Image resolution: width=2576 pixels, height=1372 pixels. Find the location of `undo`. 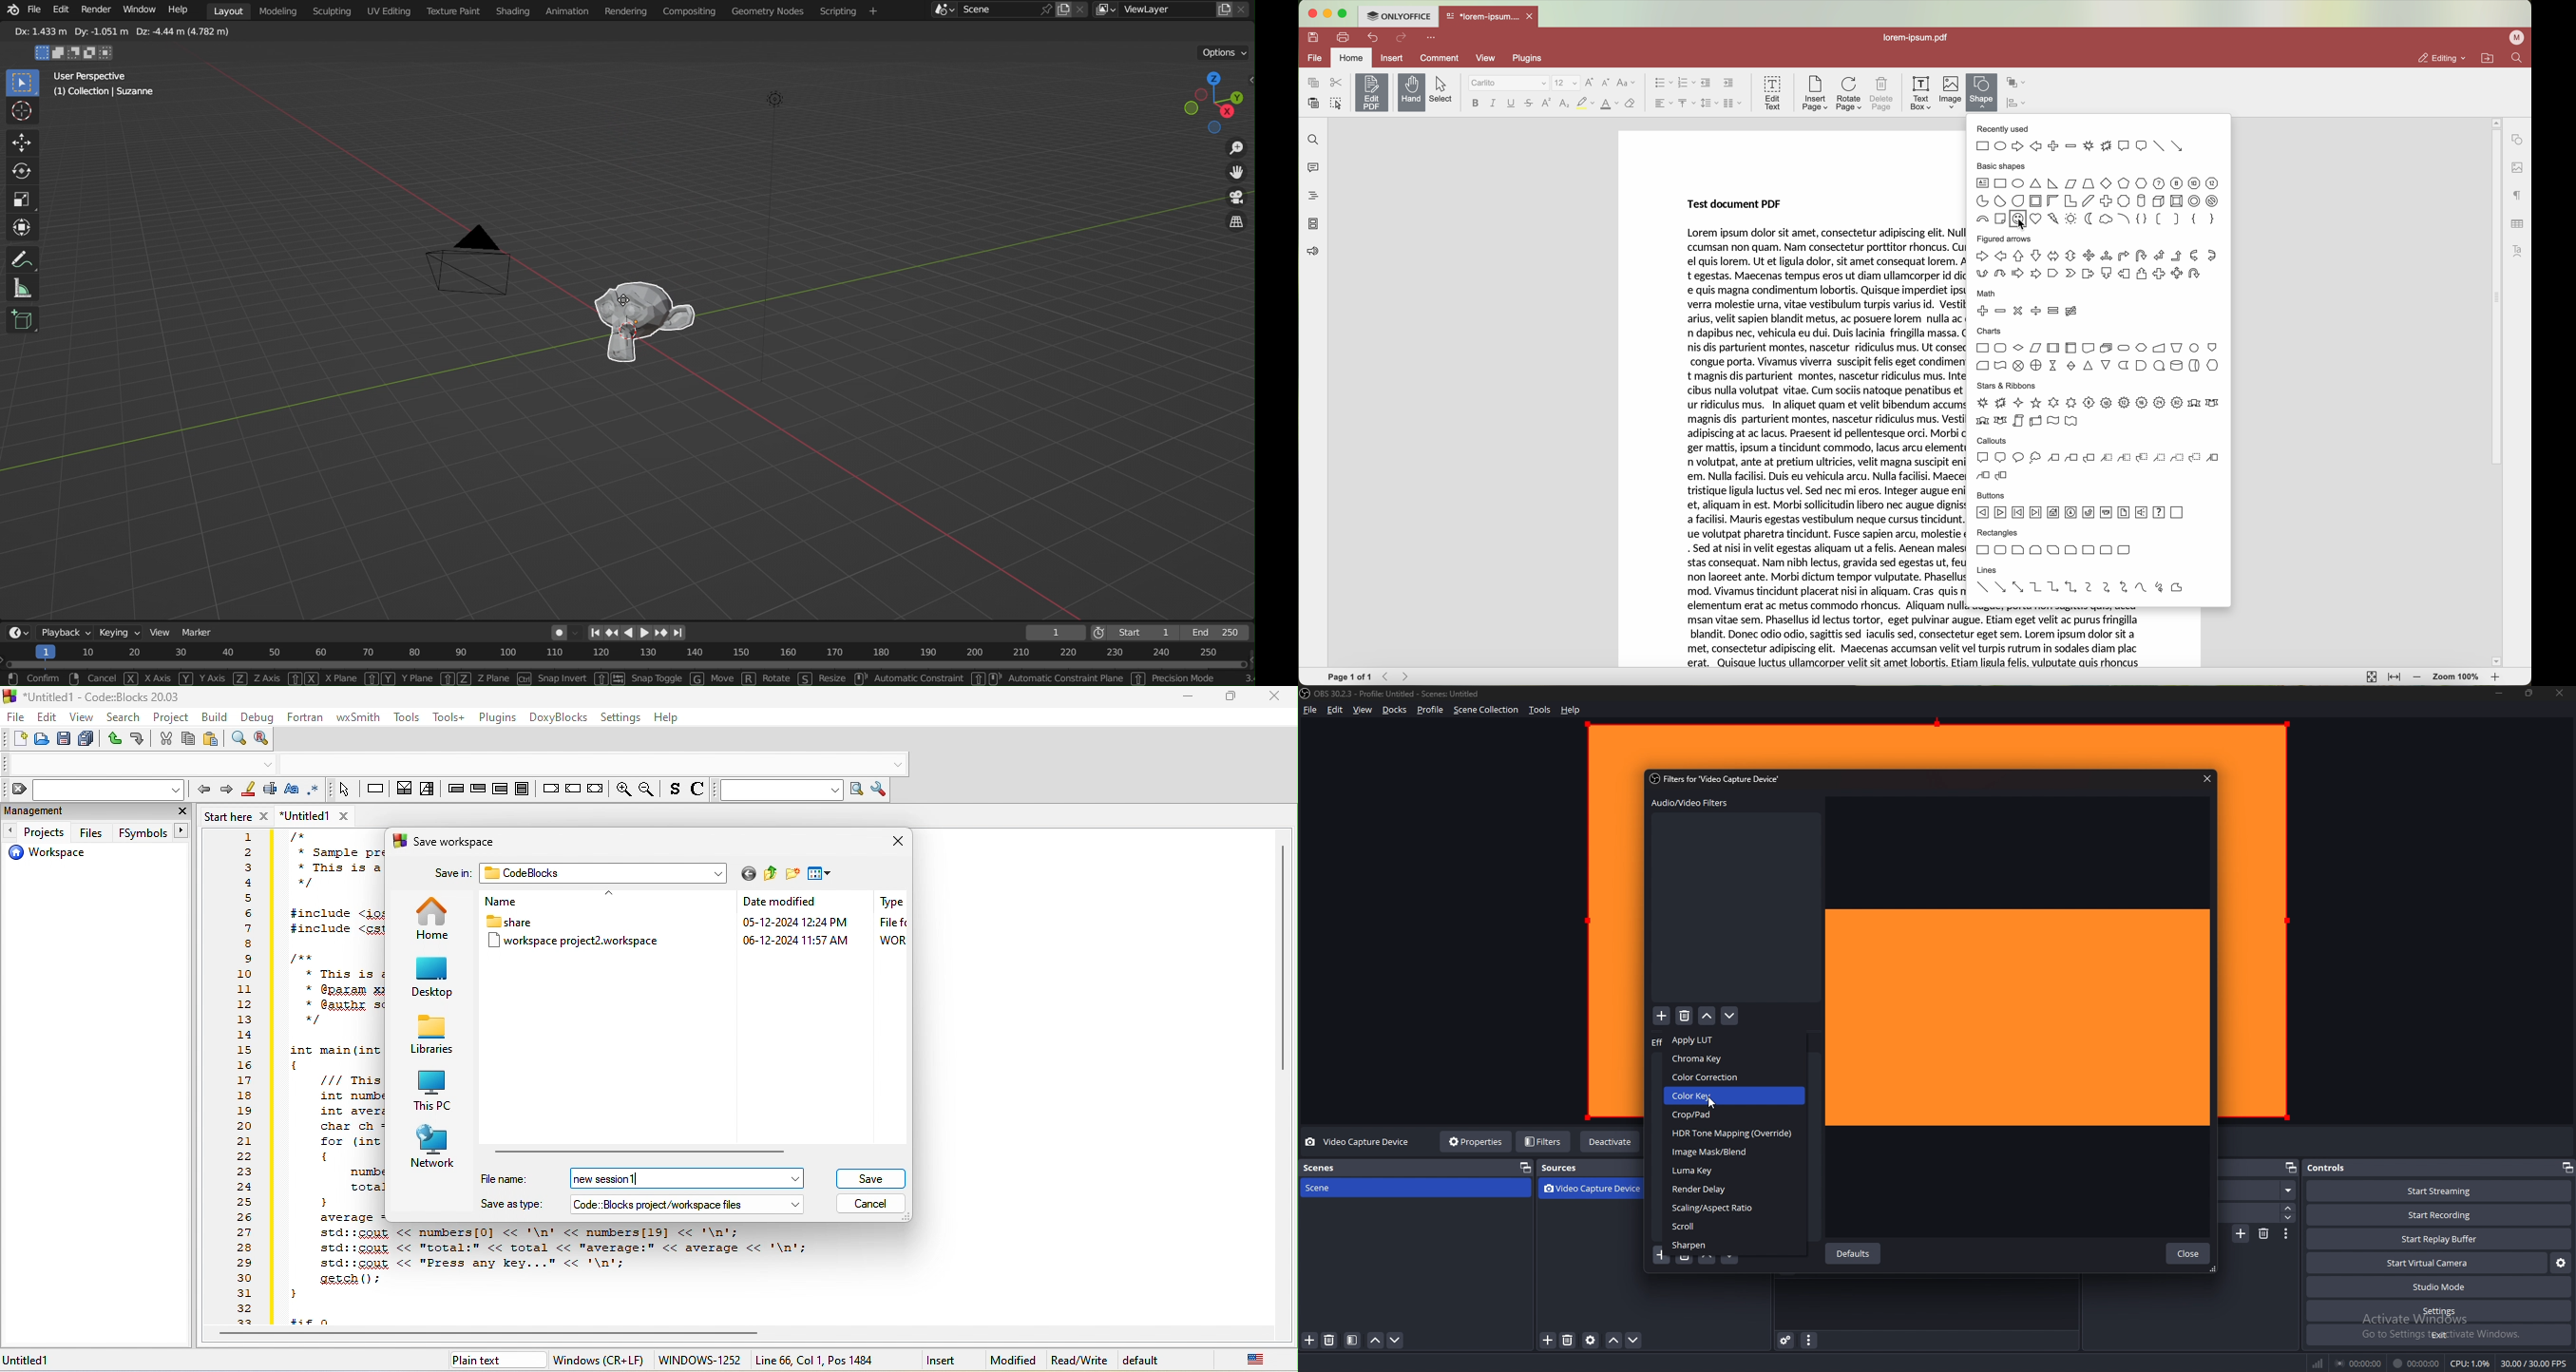

undo is located at coordinates (1374, 37).